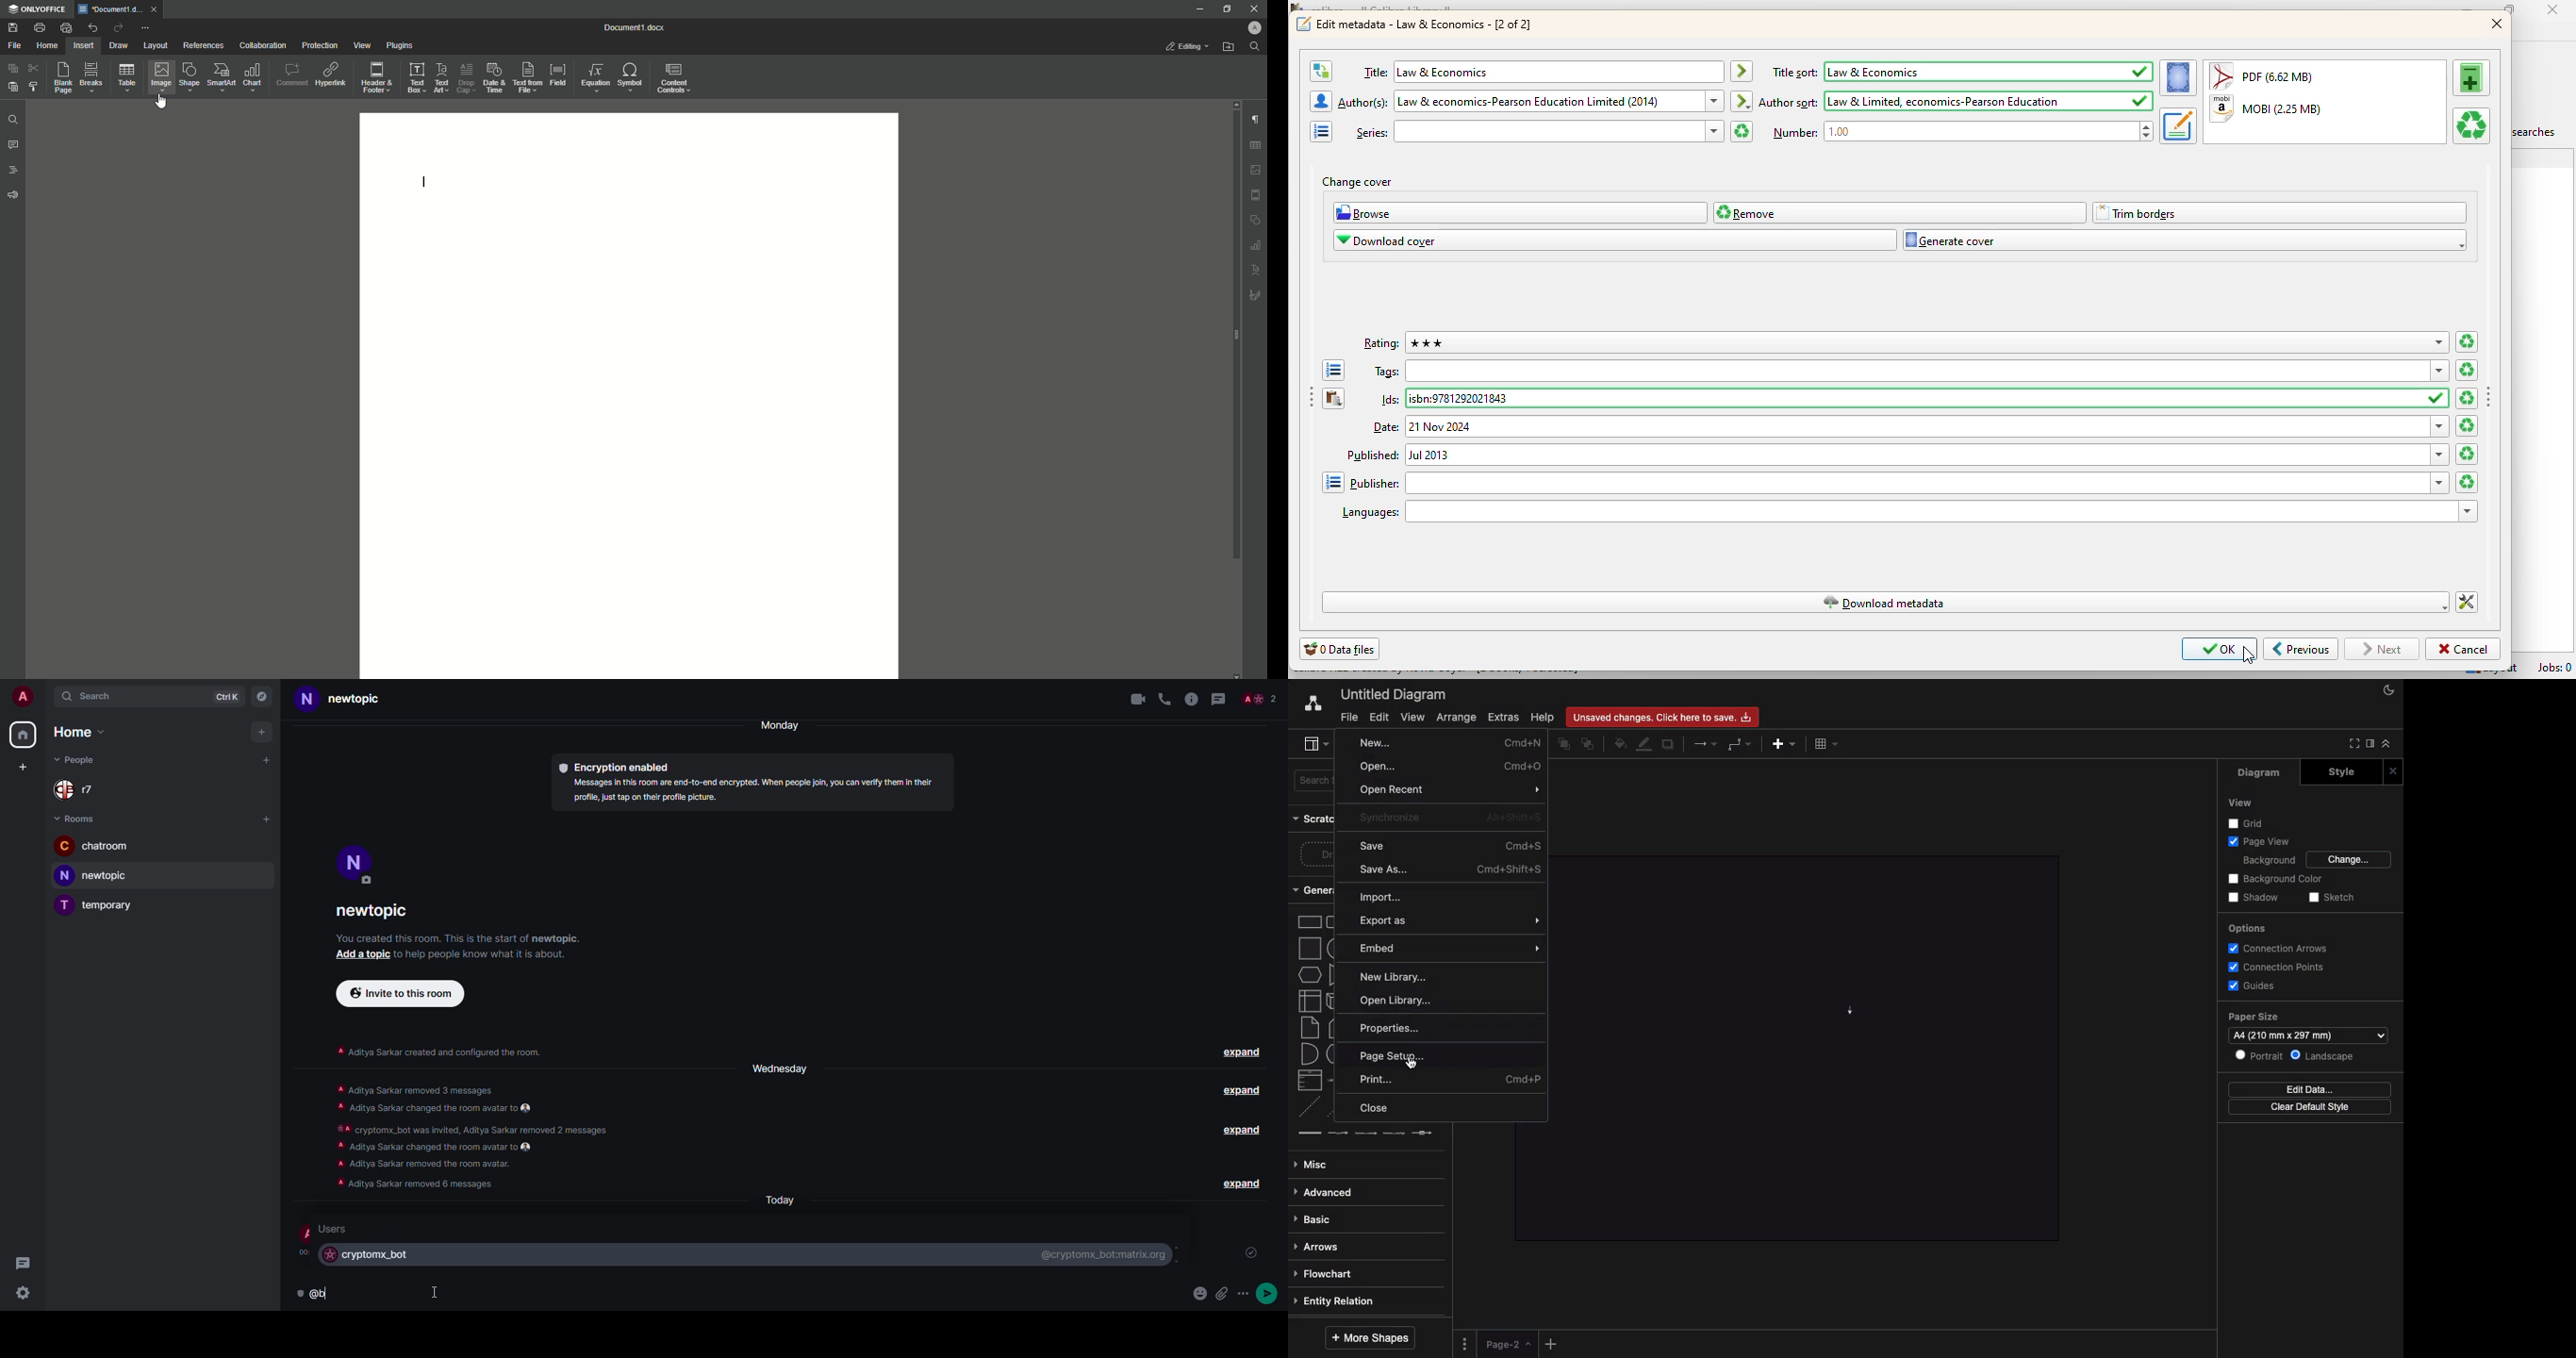  What do you see at coordinates (1390, 694) in the screenshot?
I see `Untitled` at bounding box center [1390, 694].